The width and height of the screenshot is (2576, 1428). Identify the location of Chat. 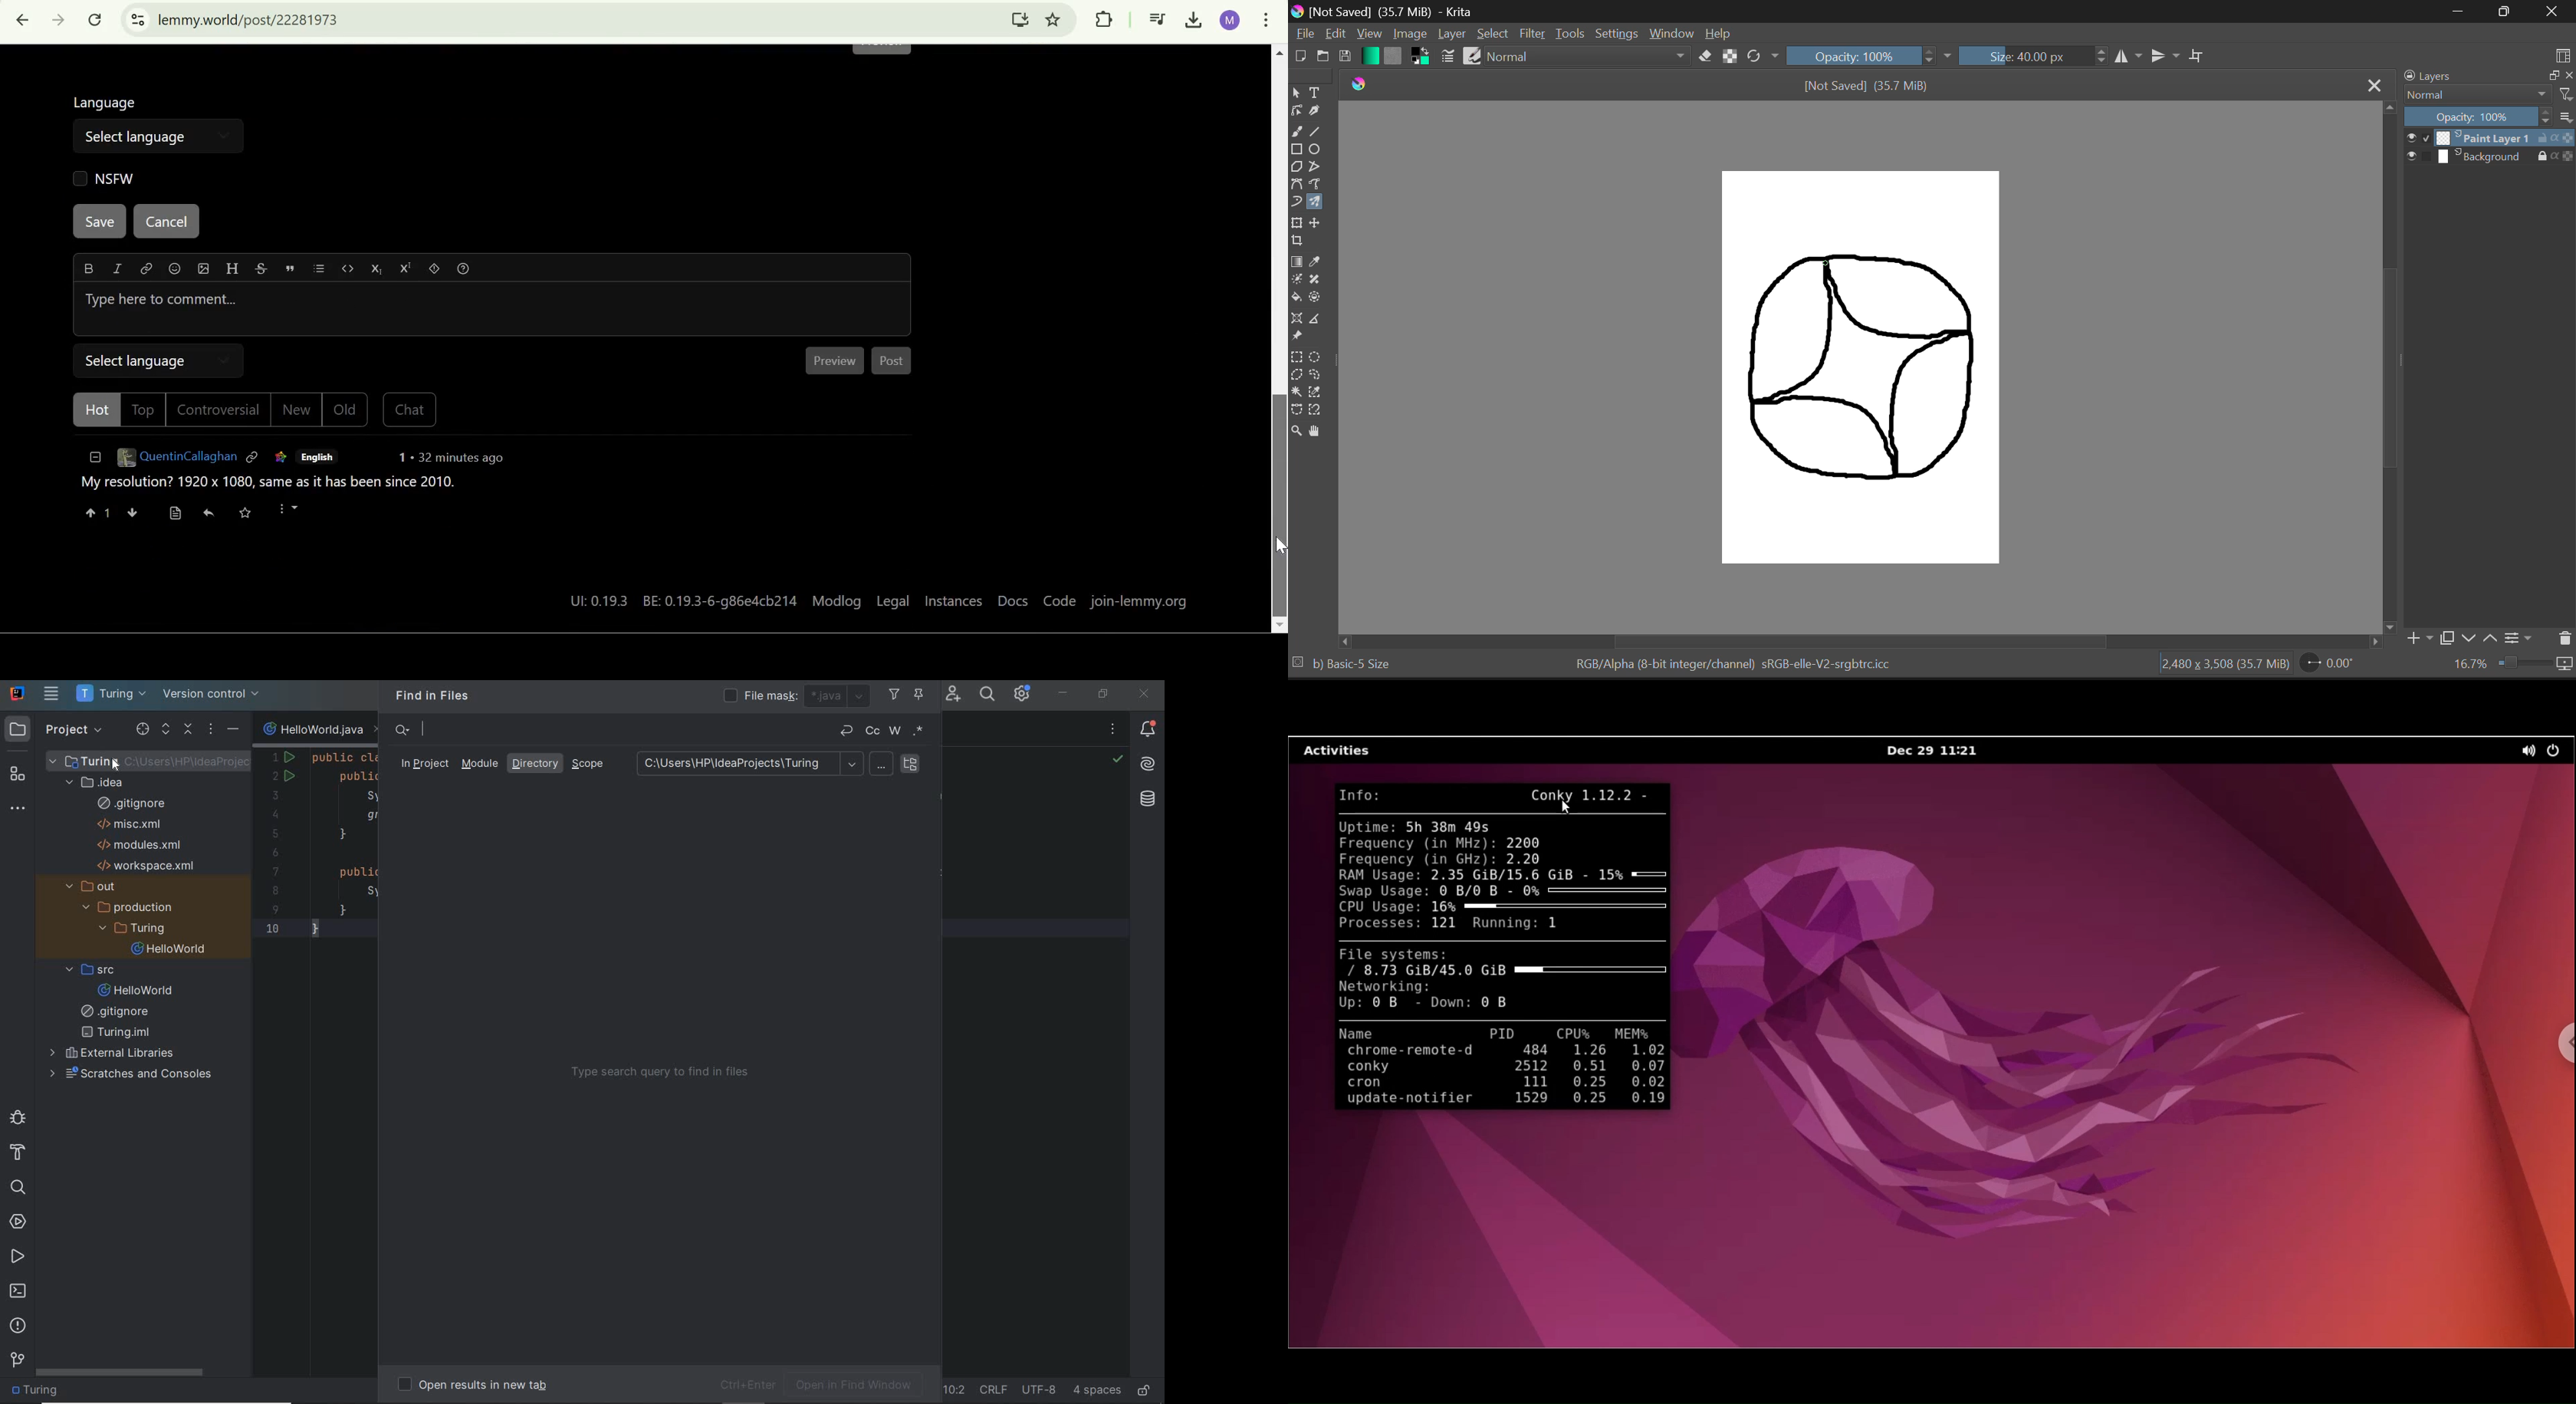
(409, 412).